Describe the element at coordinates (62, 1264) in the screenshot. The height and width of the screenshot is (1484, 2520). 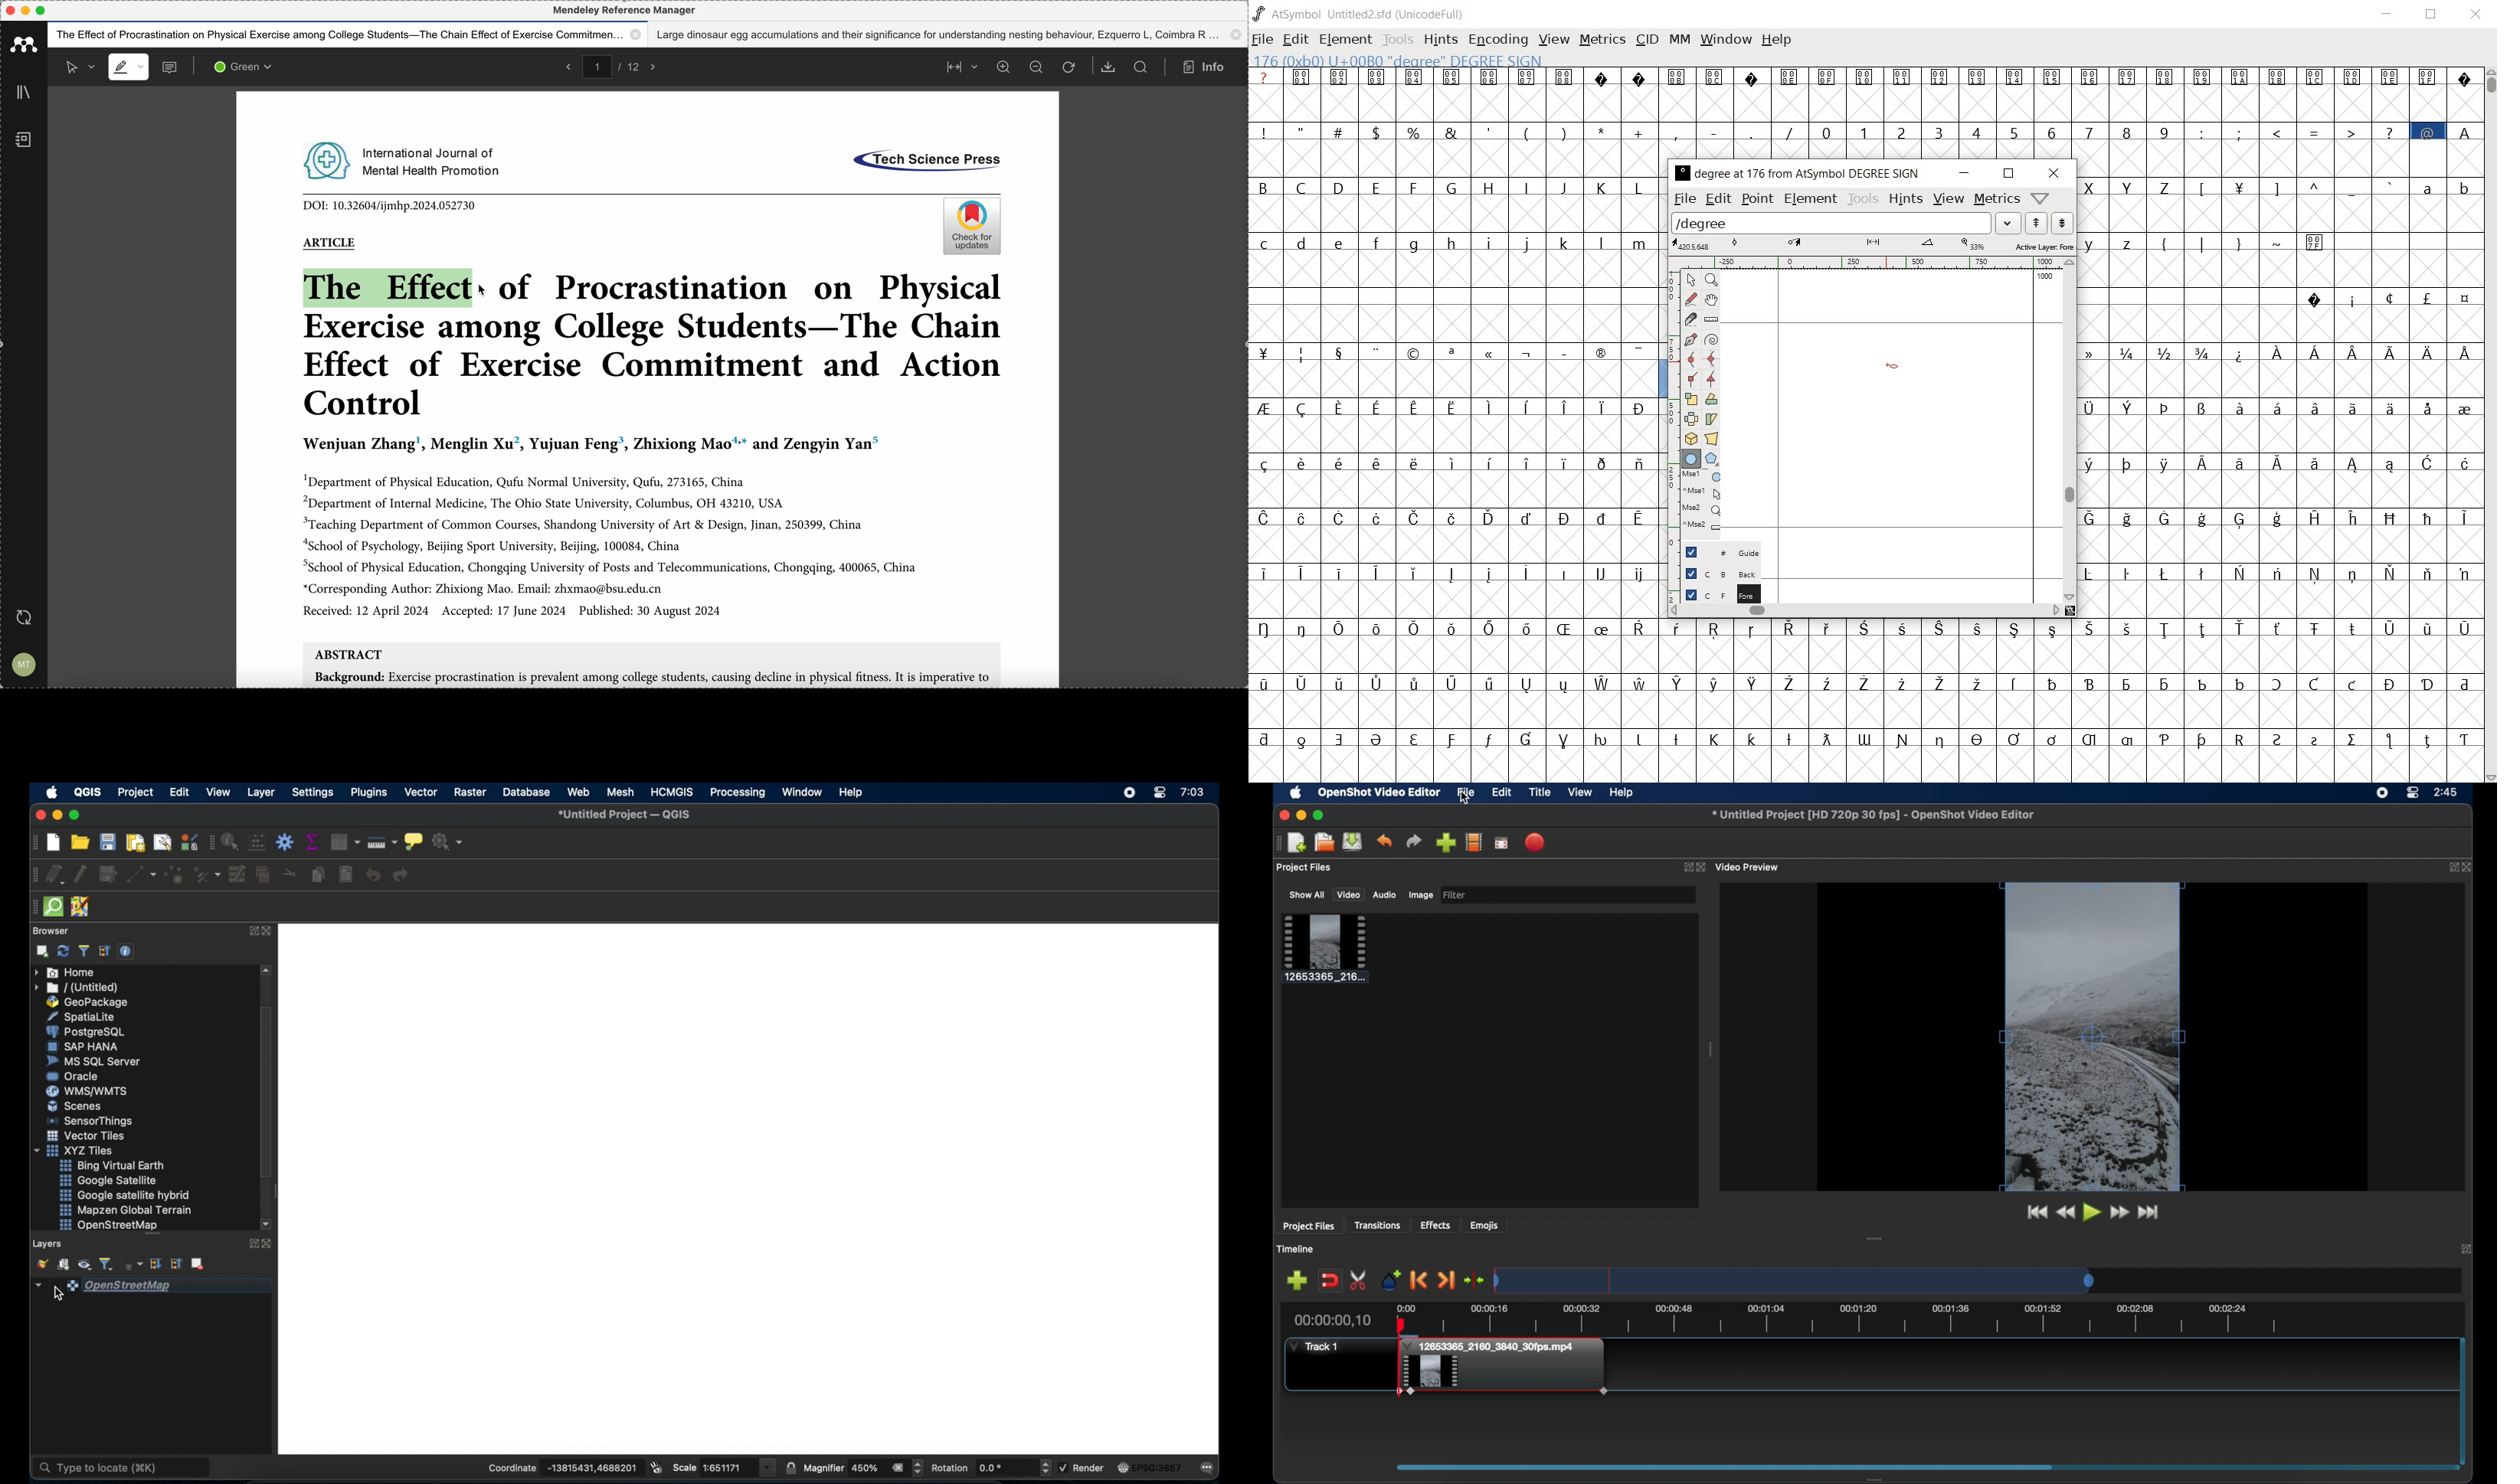
I see `add group` at that location.